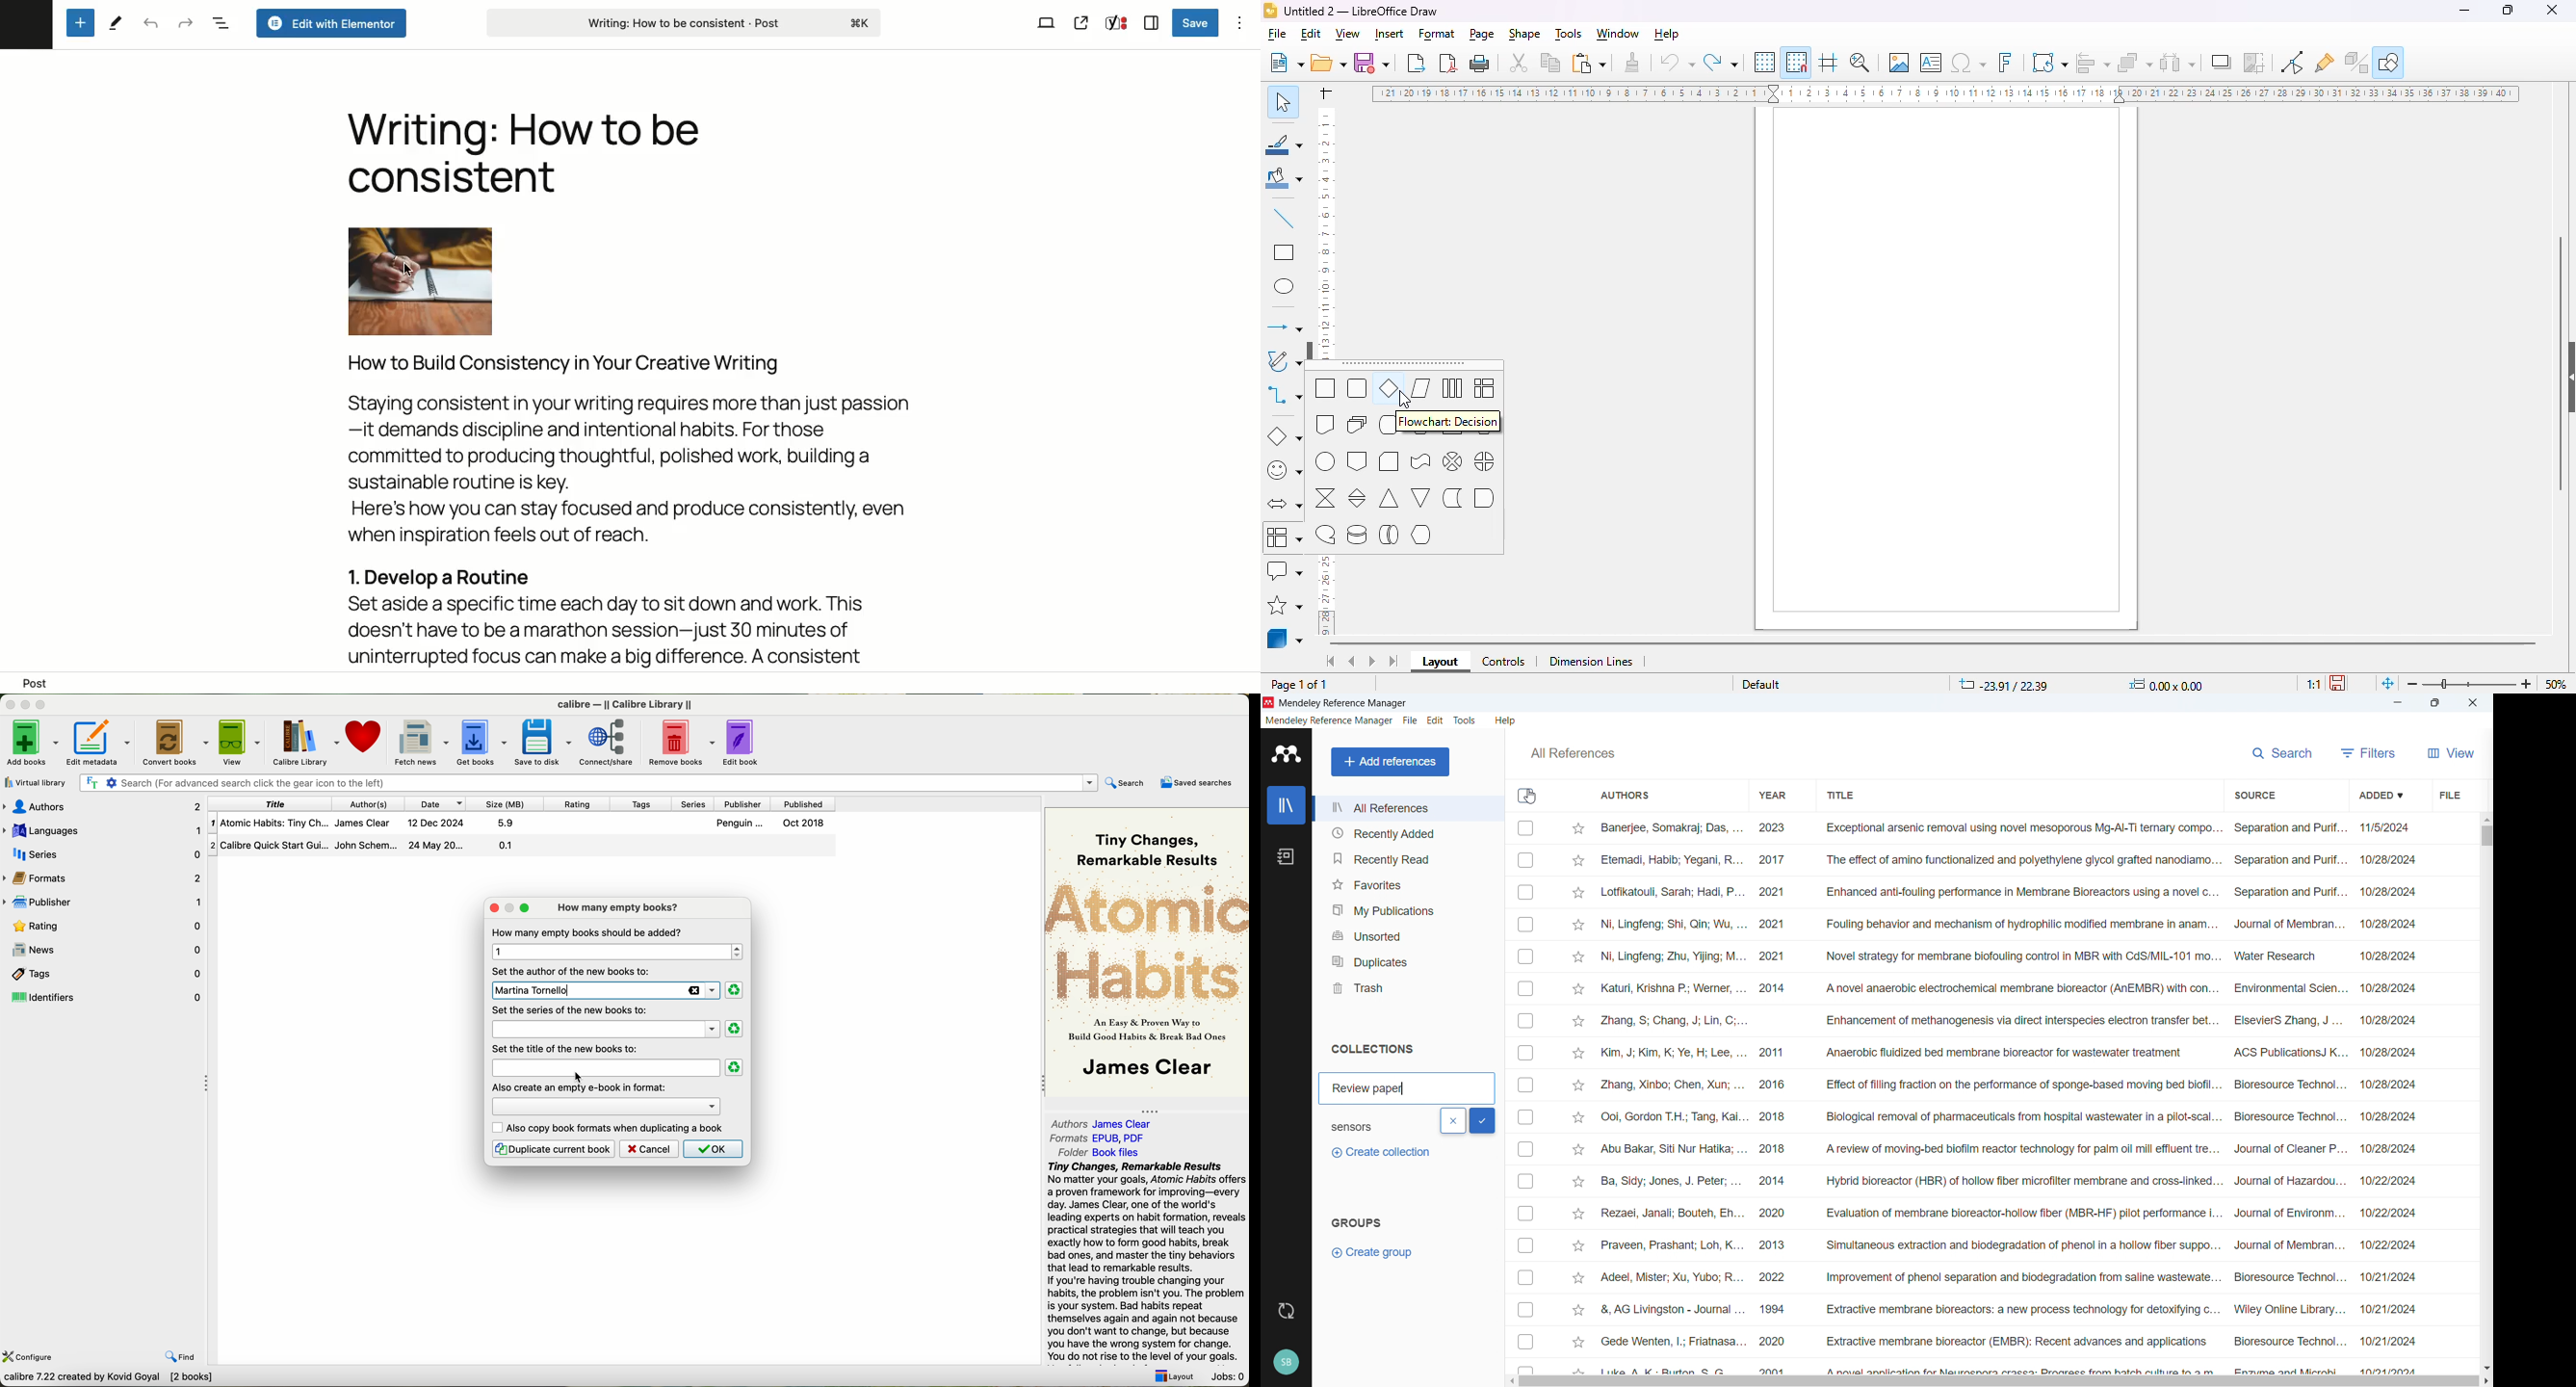  What do you see at coordinates (1526, 989) in the screenshot?
I see `Select respective publication` at bounding box center [1526, 989].